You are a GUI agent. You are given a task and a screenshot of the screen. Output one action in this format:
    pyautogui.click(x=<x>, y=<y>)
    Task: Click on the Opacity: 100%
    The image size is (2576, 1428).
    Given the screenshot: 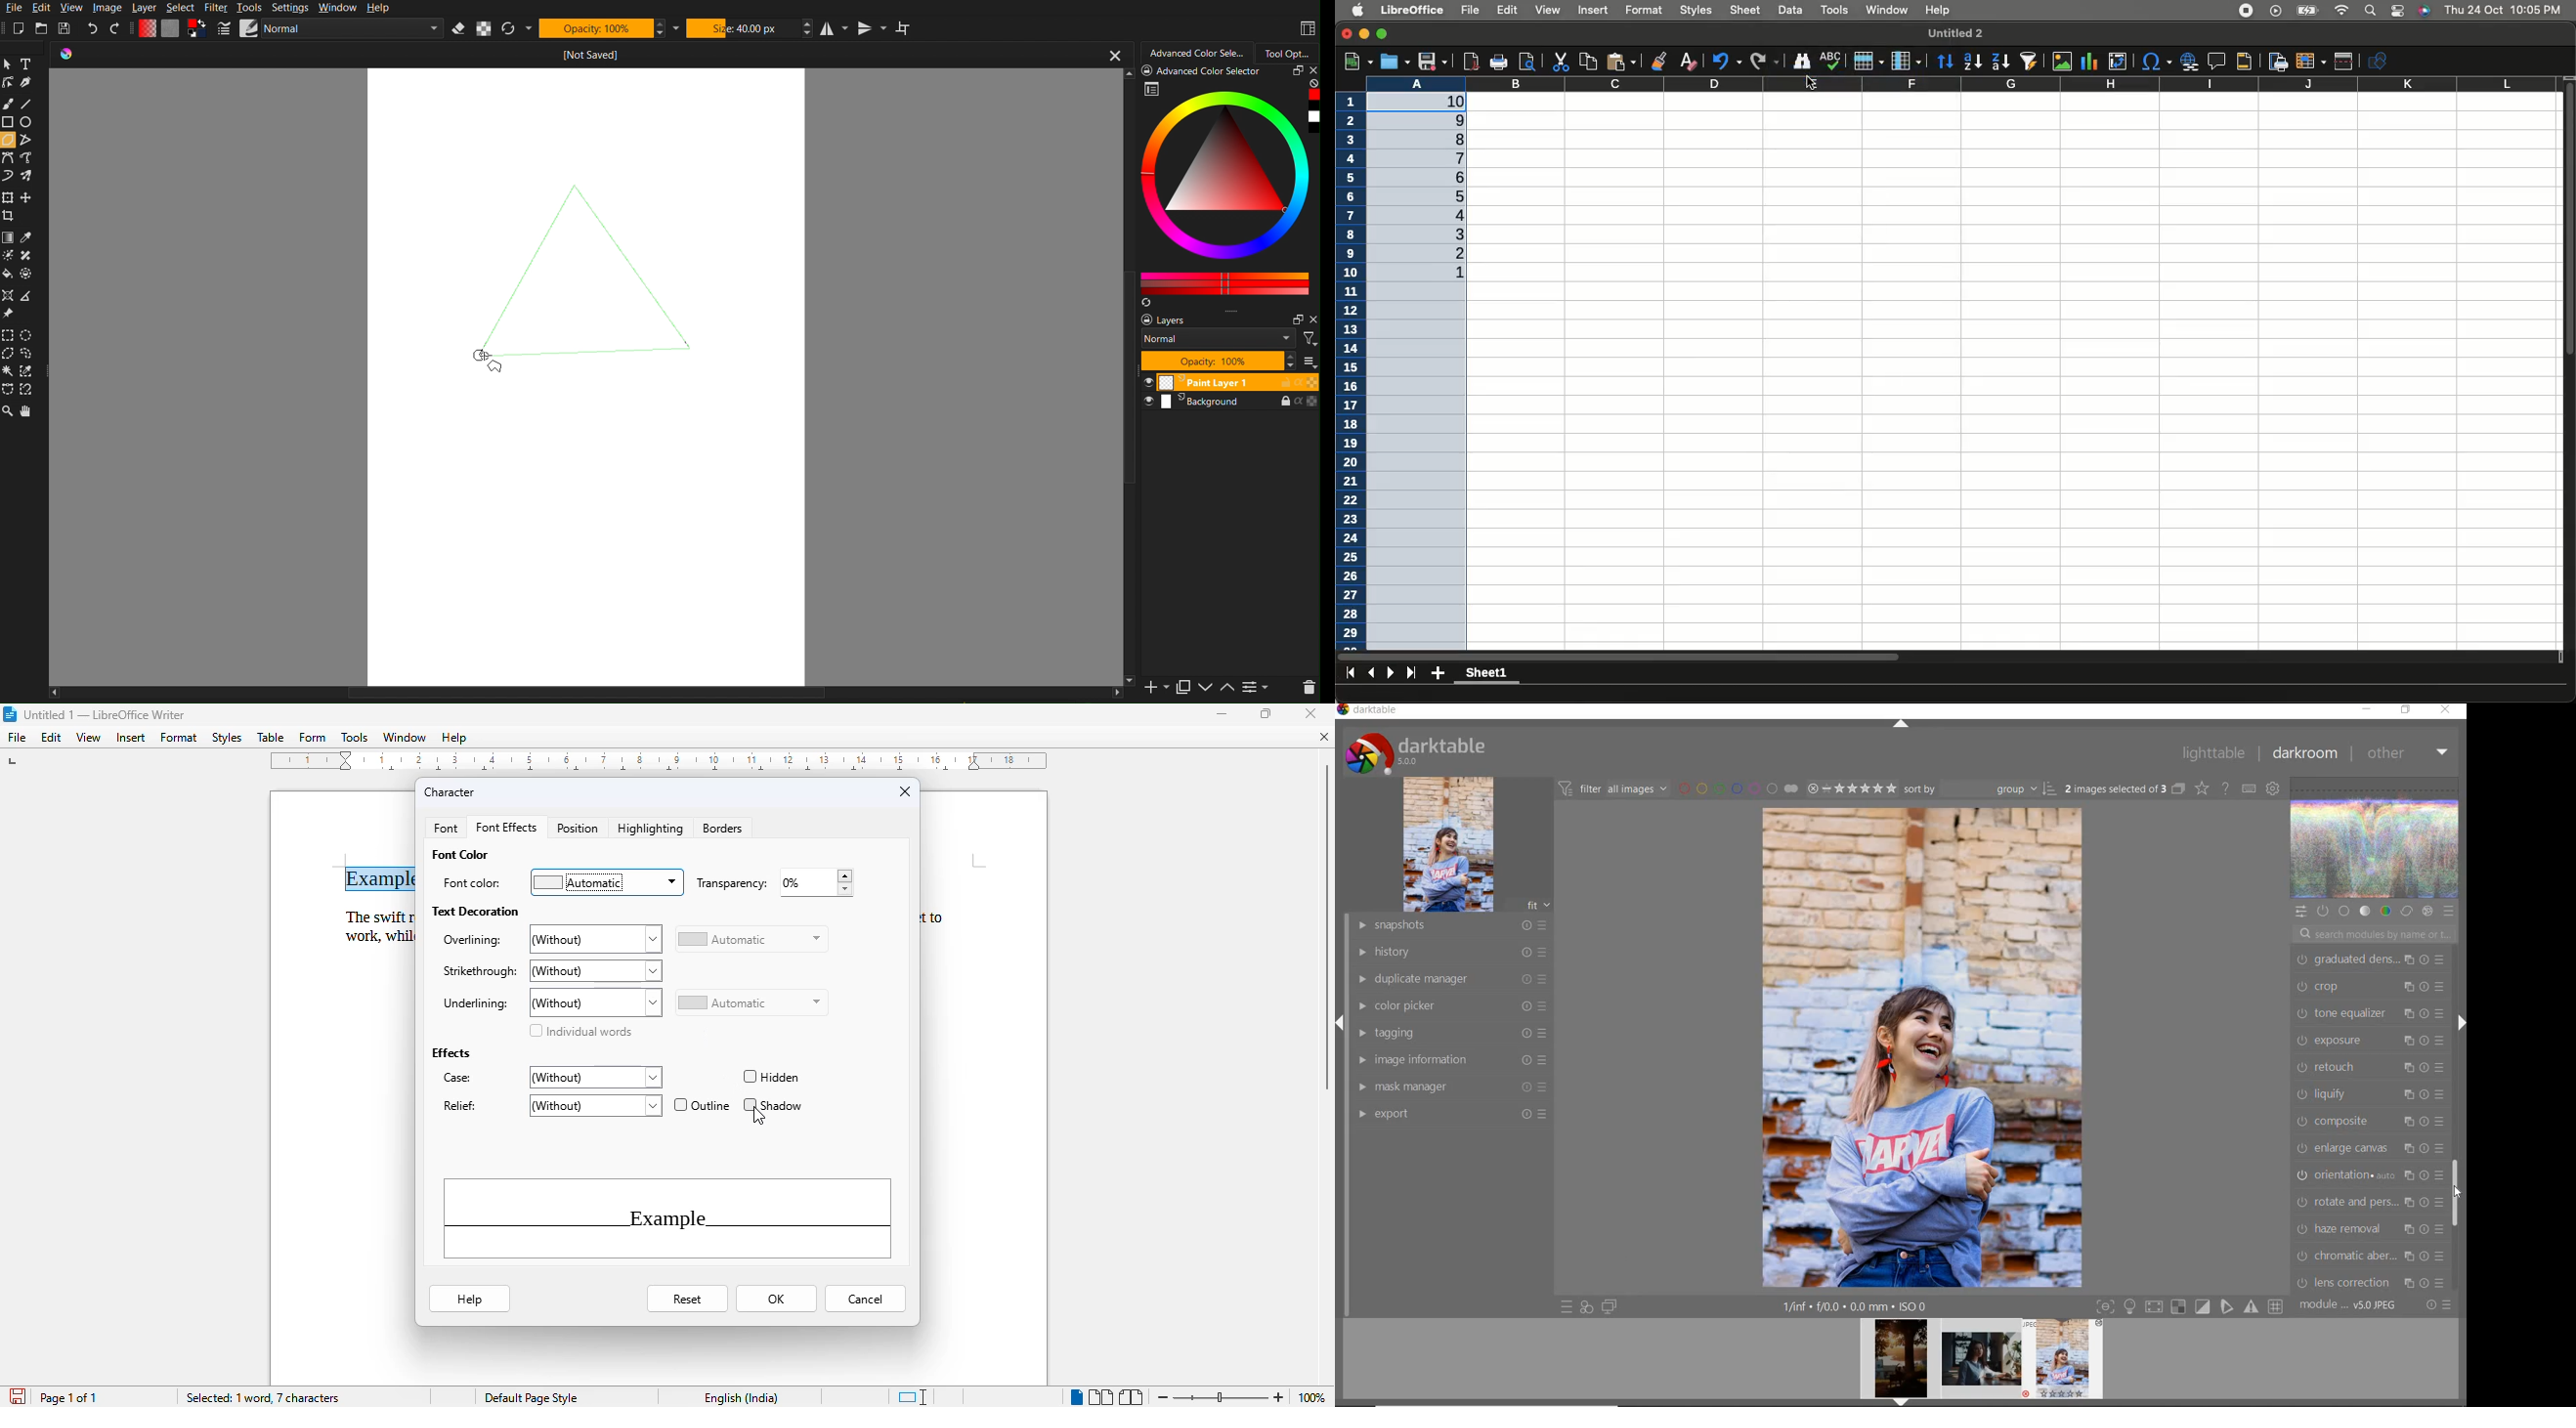 What is the action you would take?
    pyautogui.click(x=596, y=28)
    